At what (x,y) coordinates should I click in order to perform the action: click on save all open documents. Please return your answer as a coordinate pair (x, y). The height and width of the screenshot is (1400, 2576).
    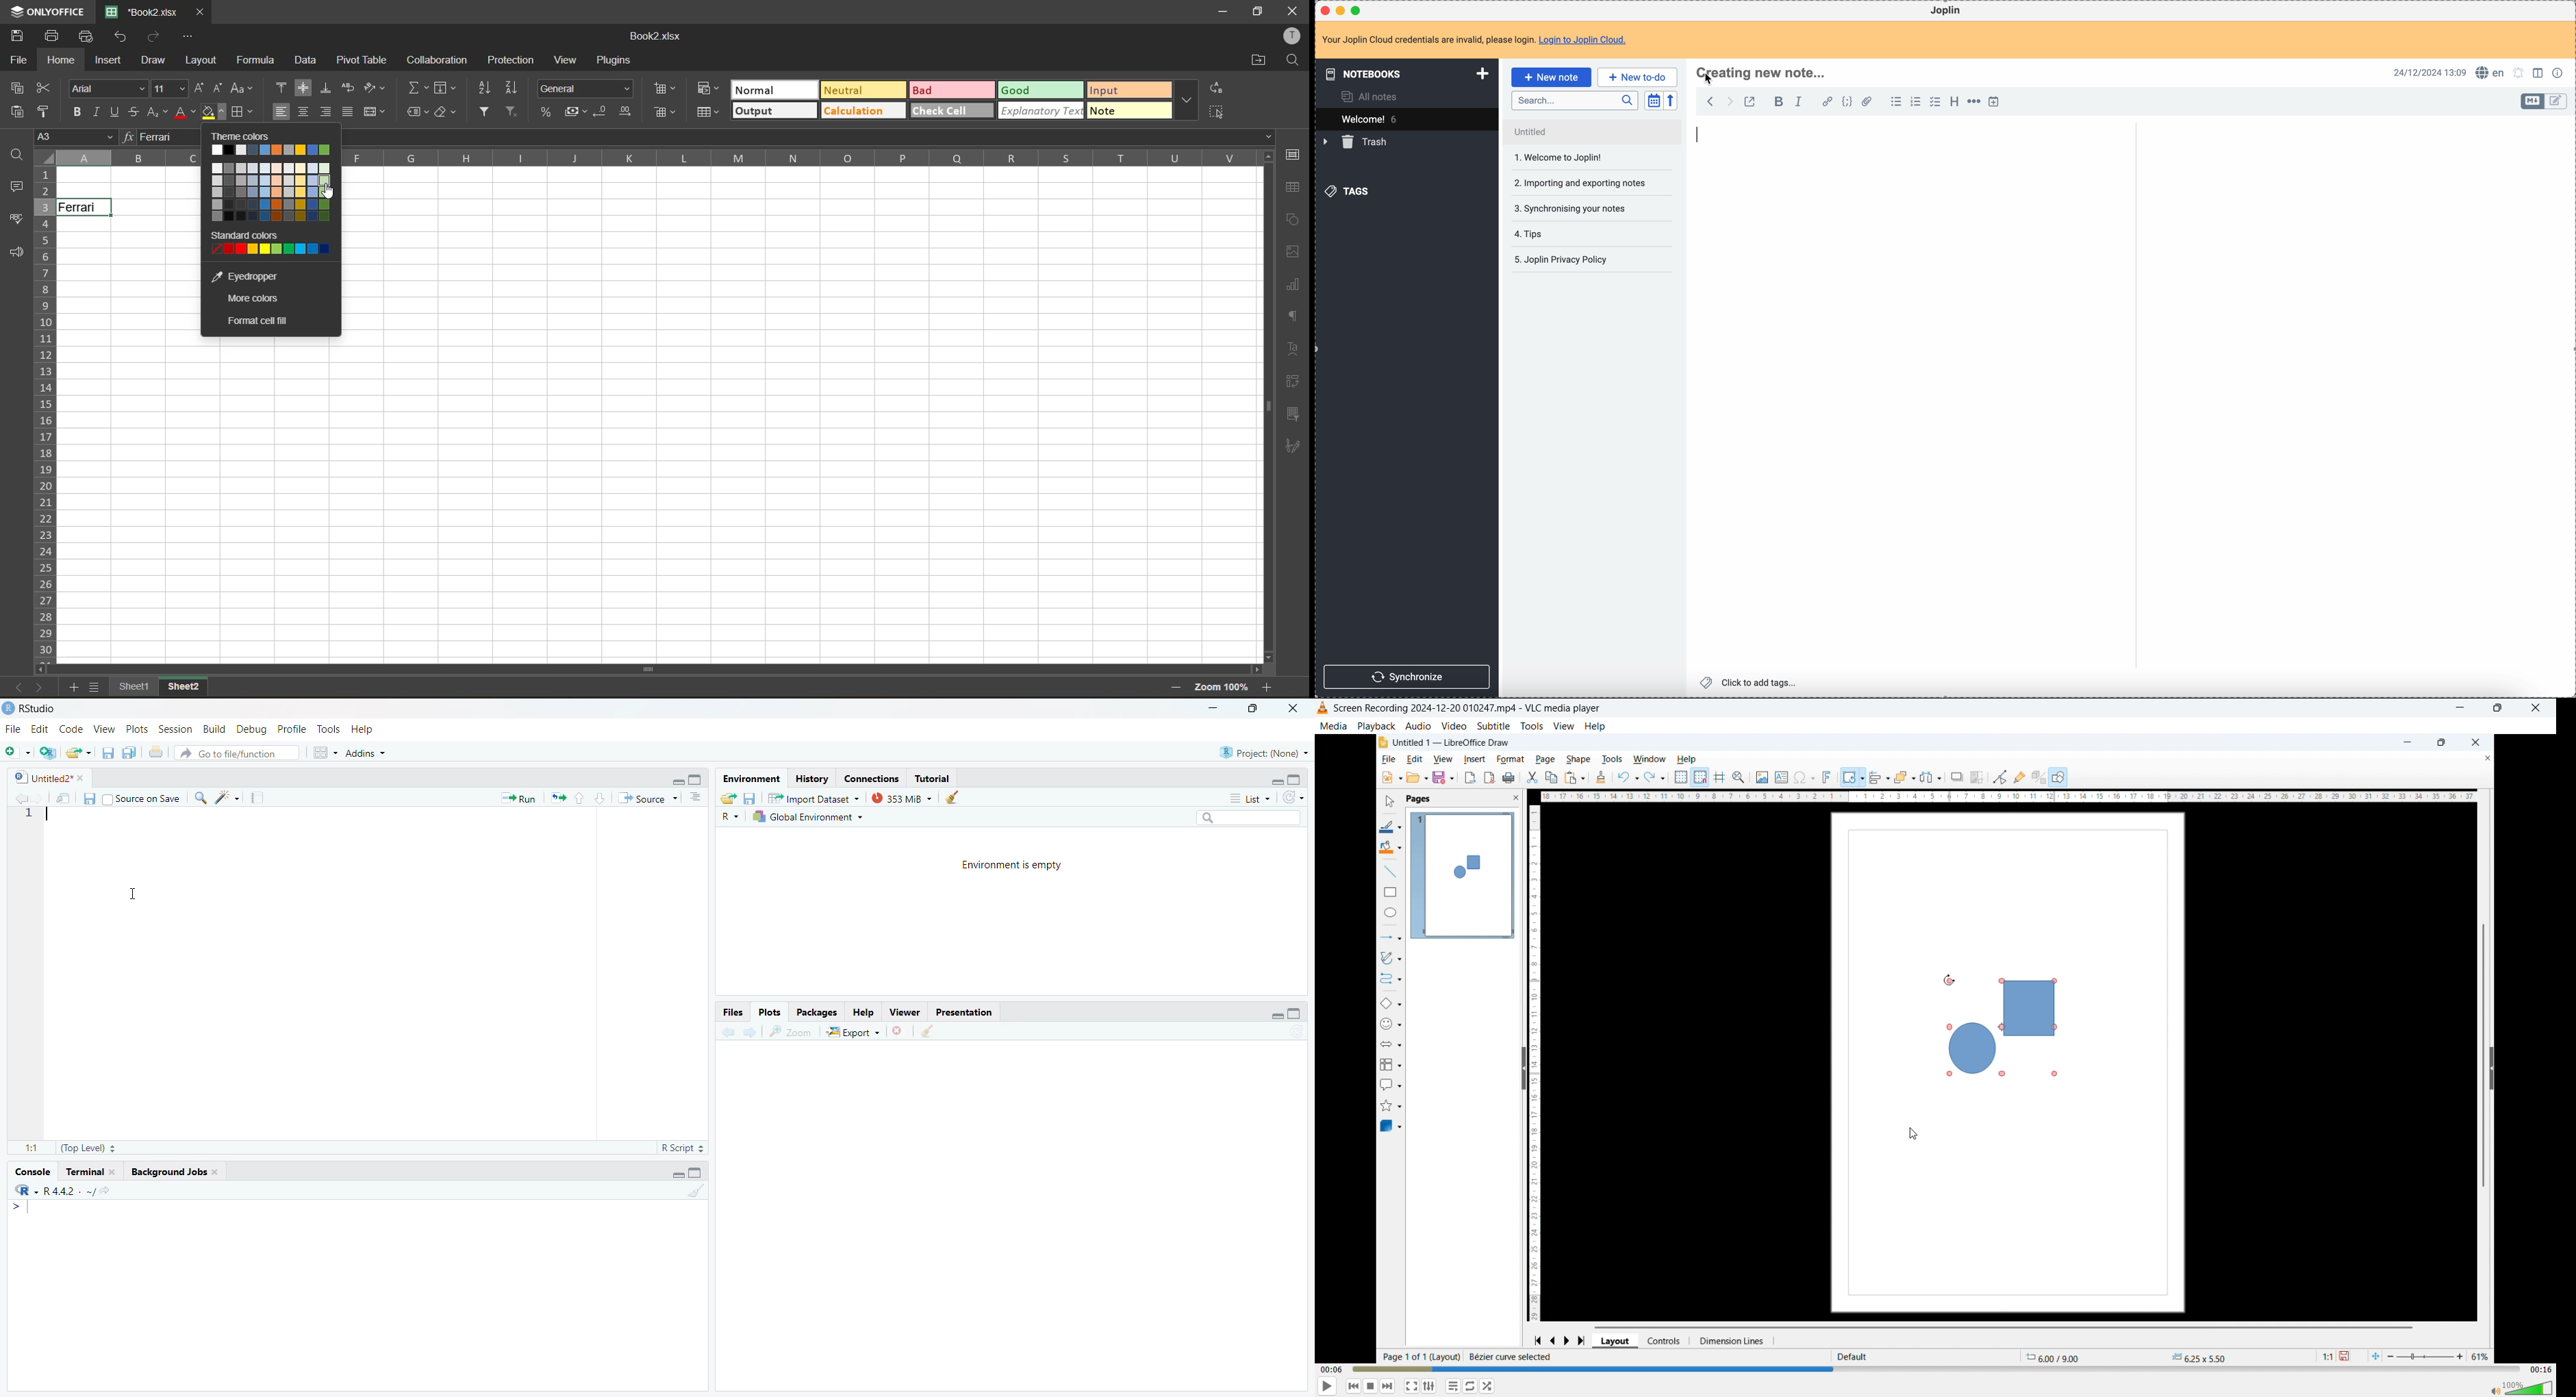
    Looking at the image, I should click on (129, 753).